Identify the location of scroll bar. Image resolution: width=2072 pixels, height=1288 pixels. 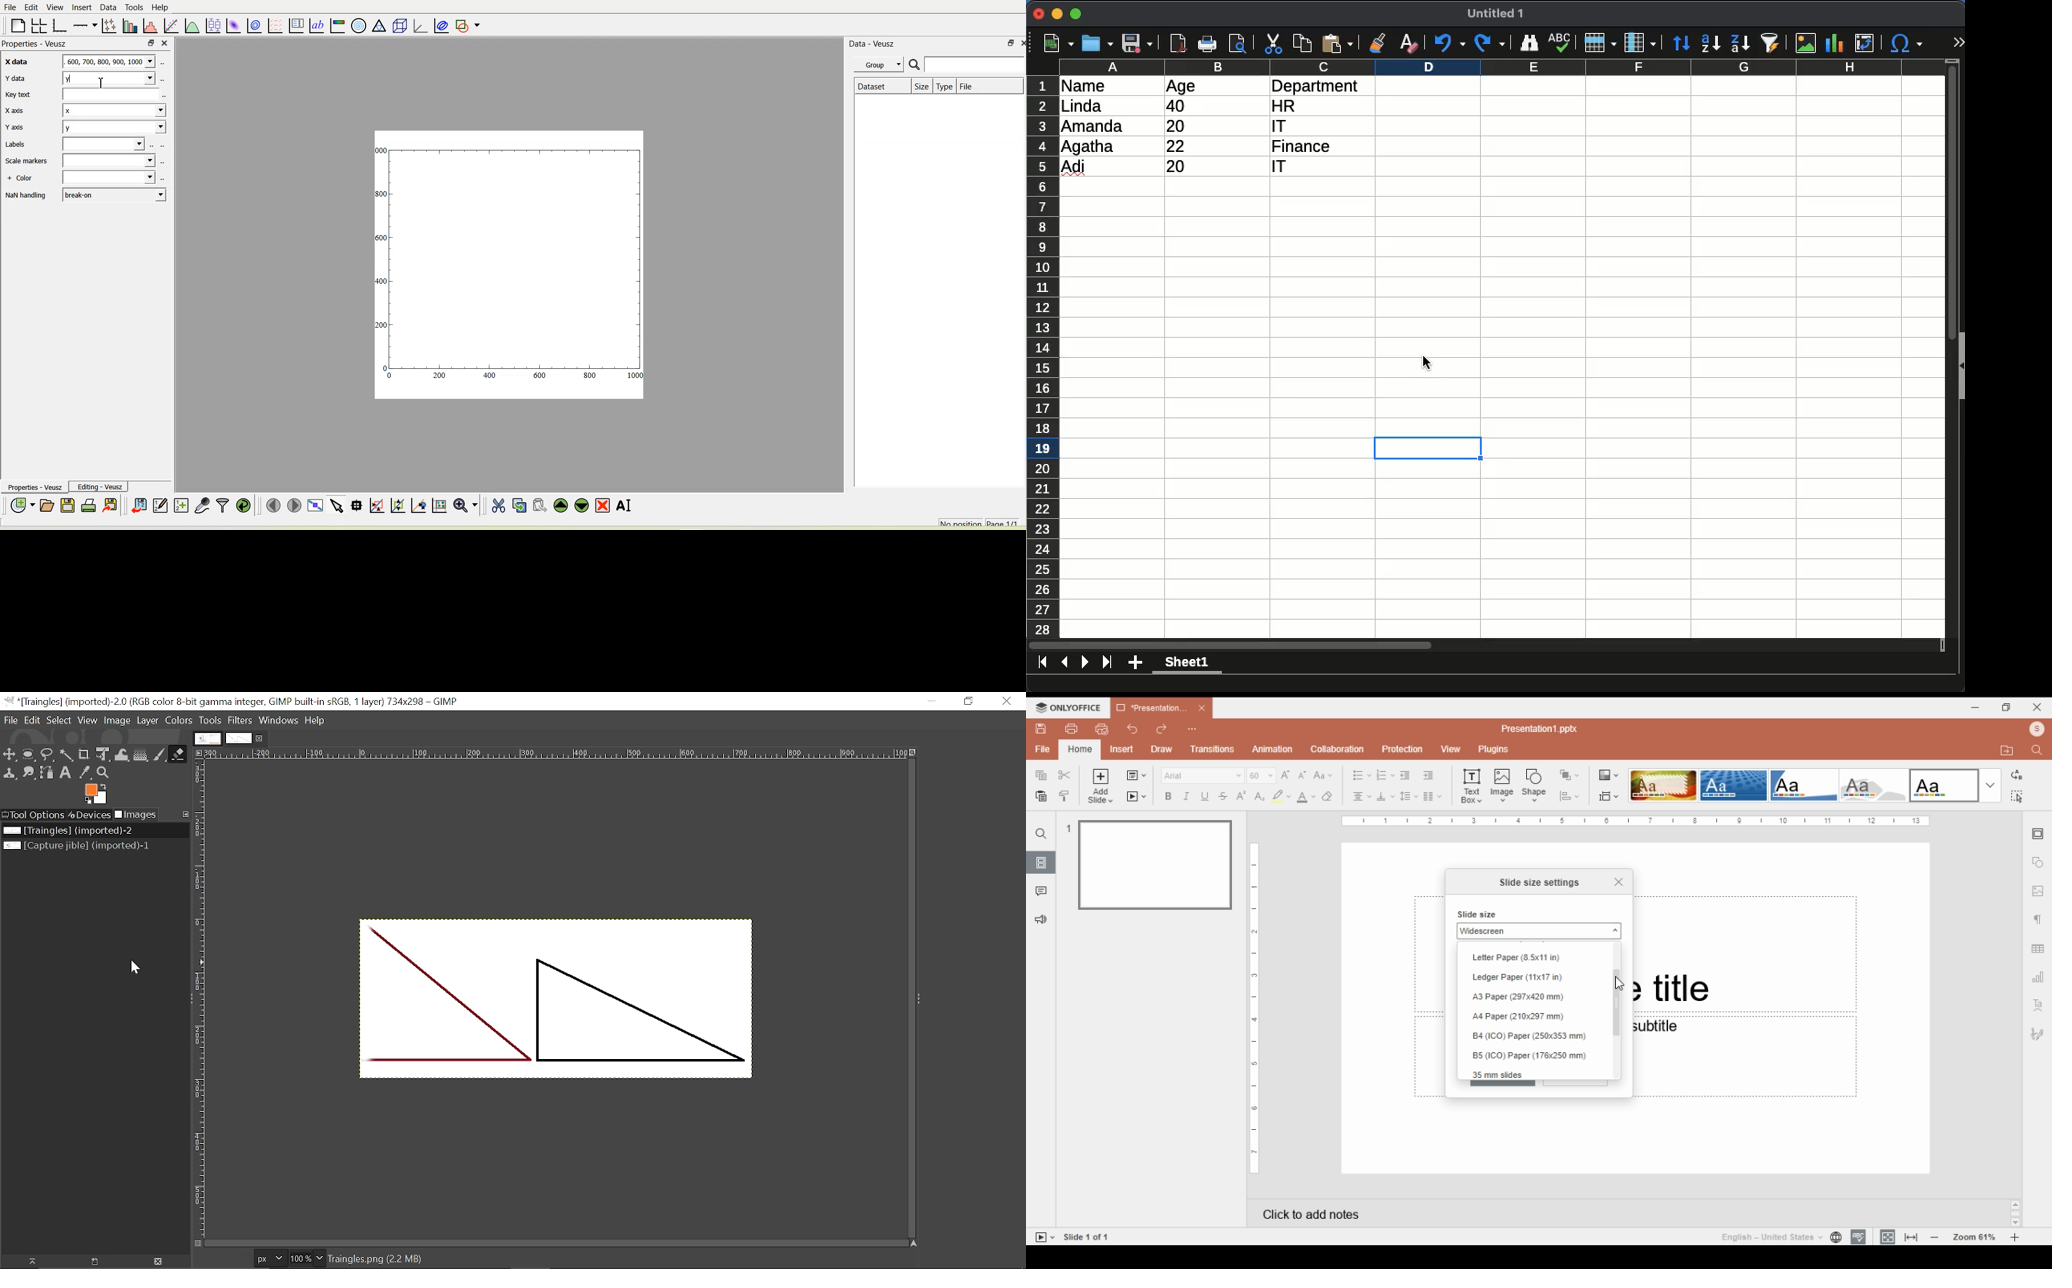
(1620, 1009).